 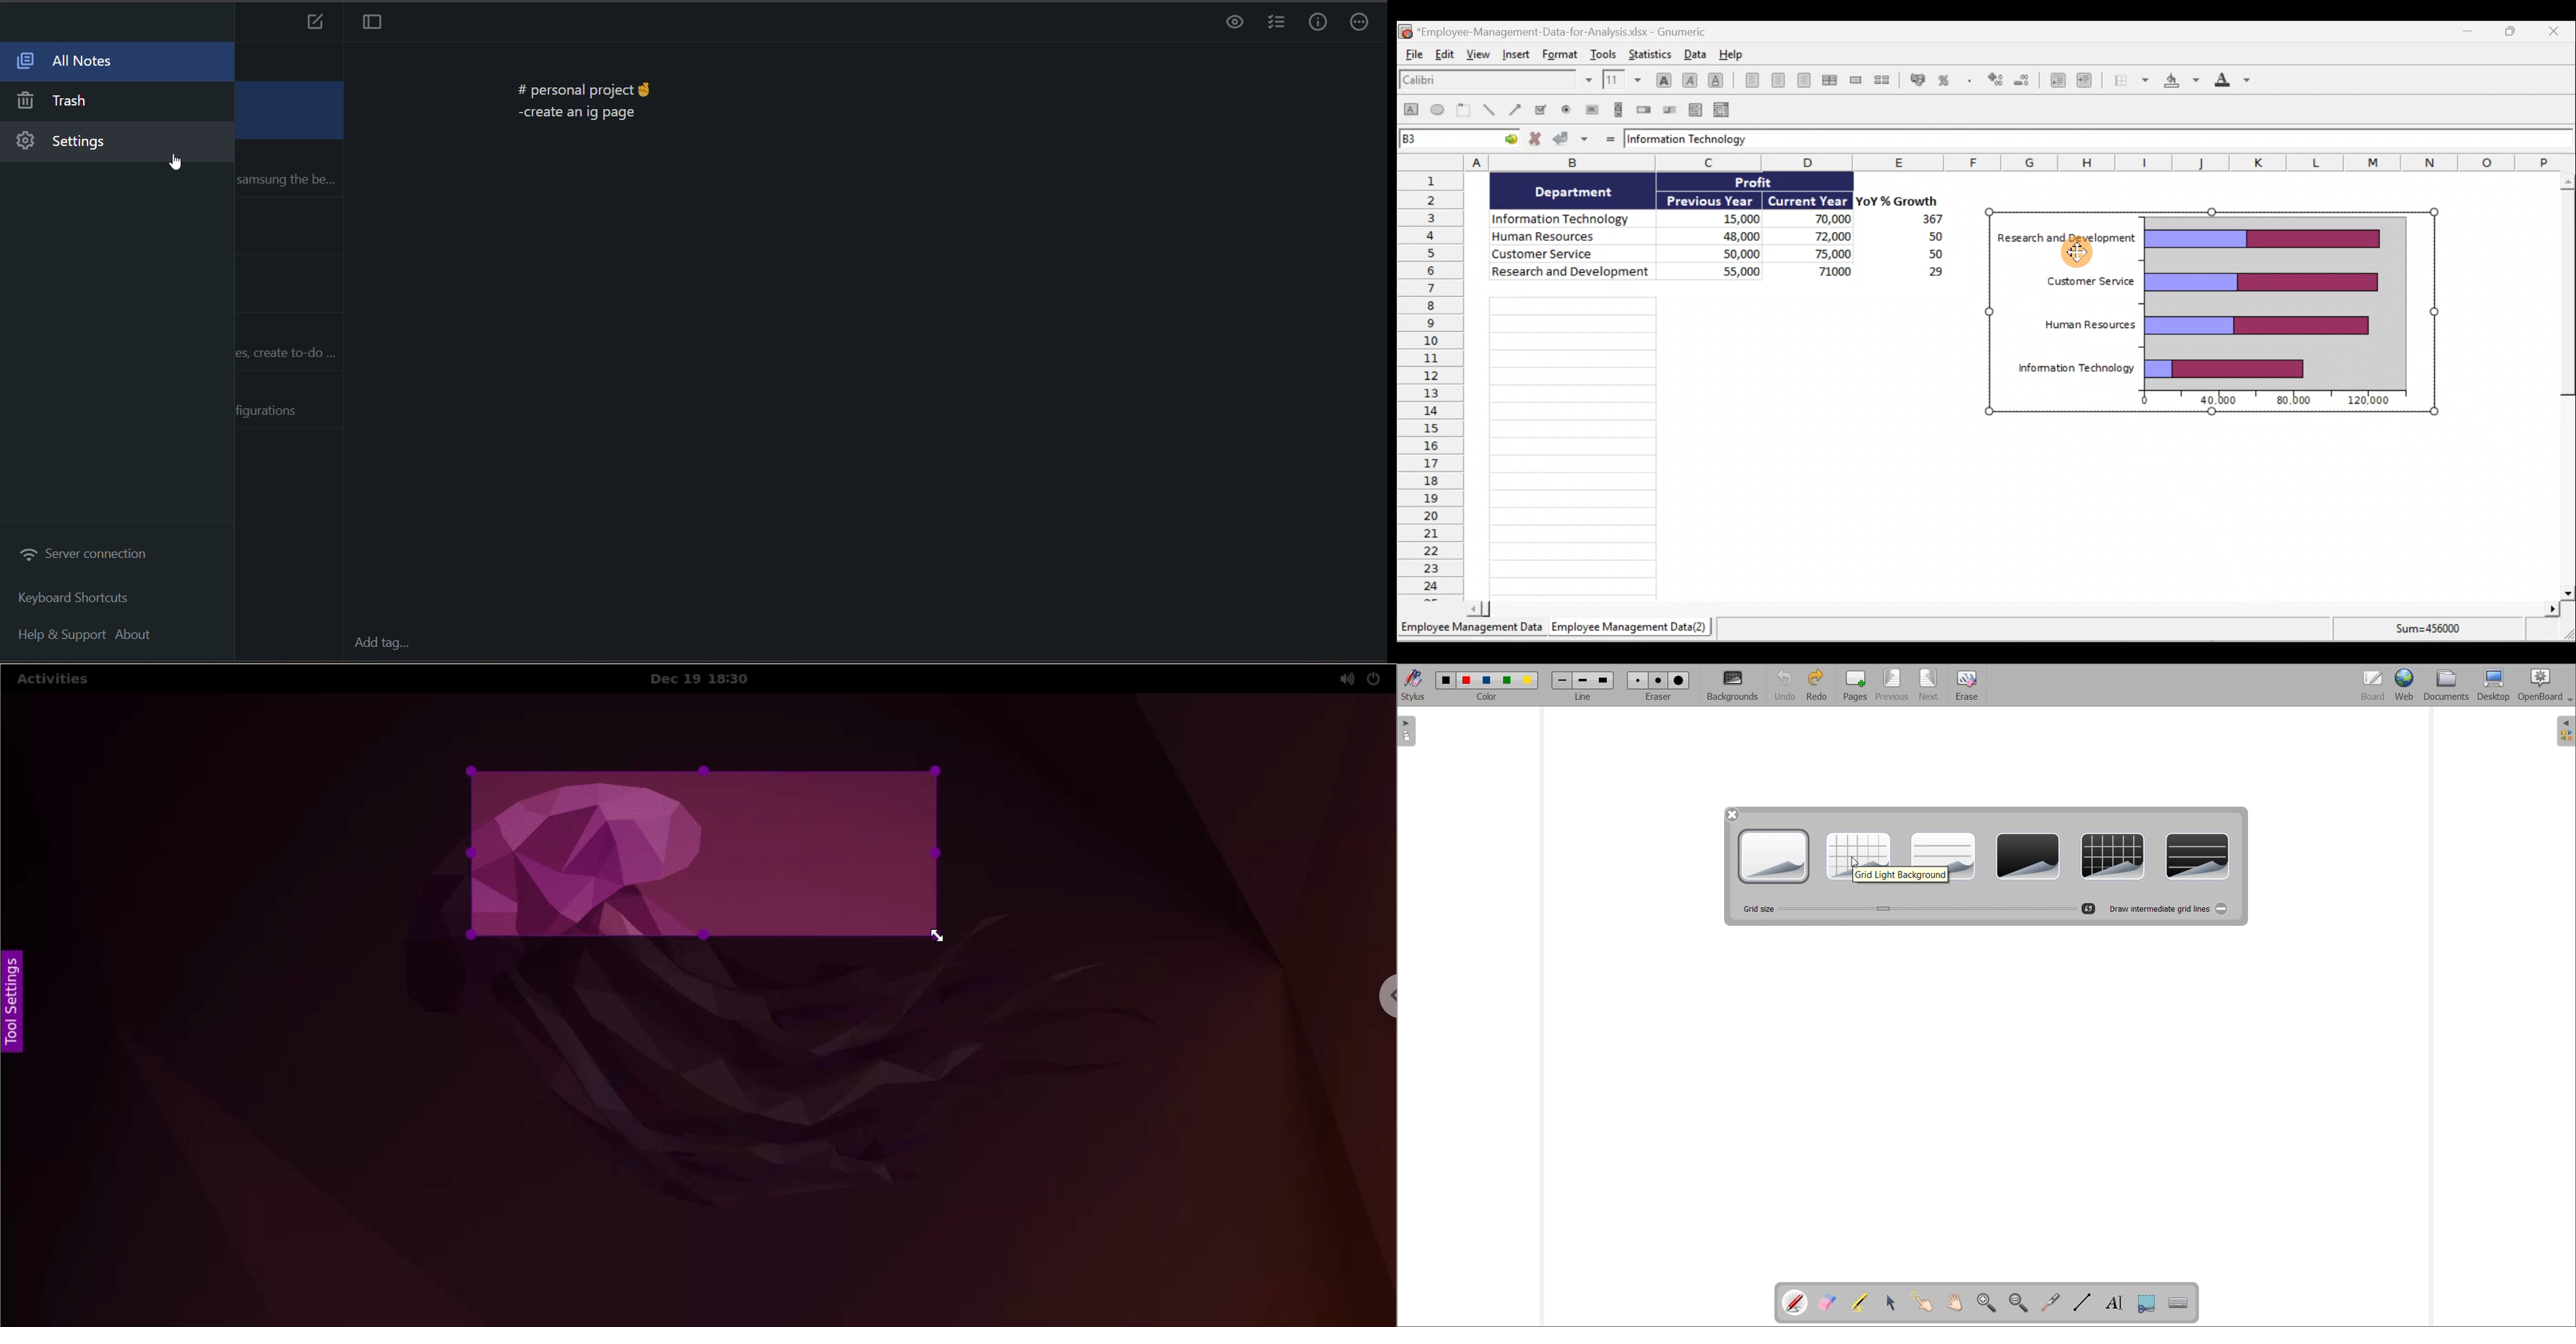 What do you see at coordinates (1891, 1302) in the screenshot?
I see `Select and modify objects` at bounding box center [1891, 1302].